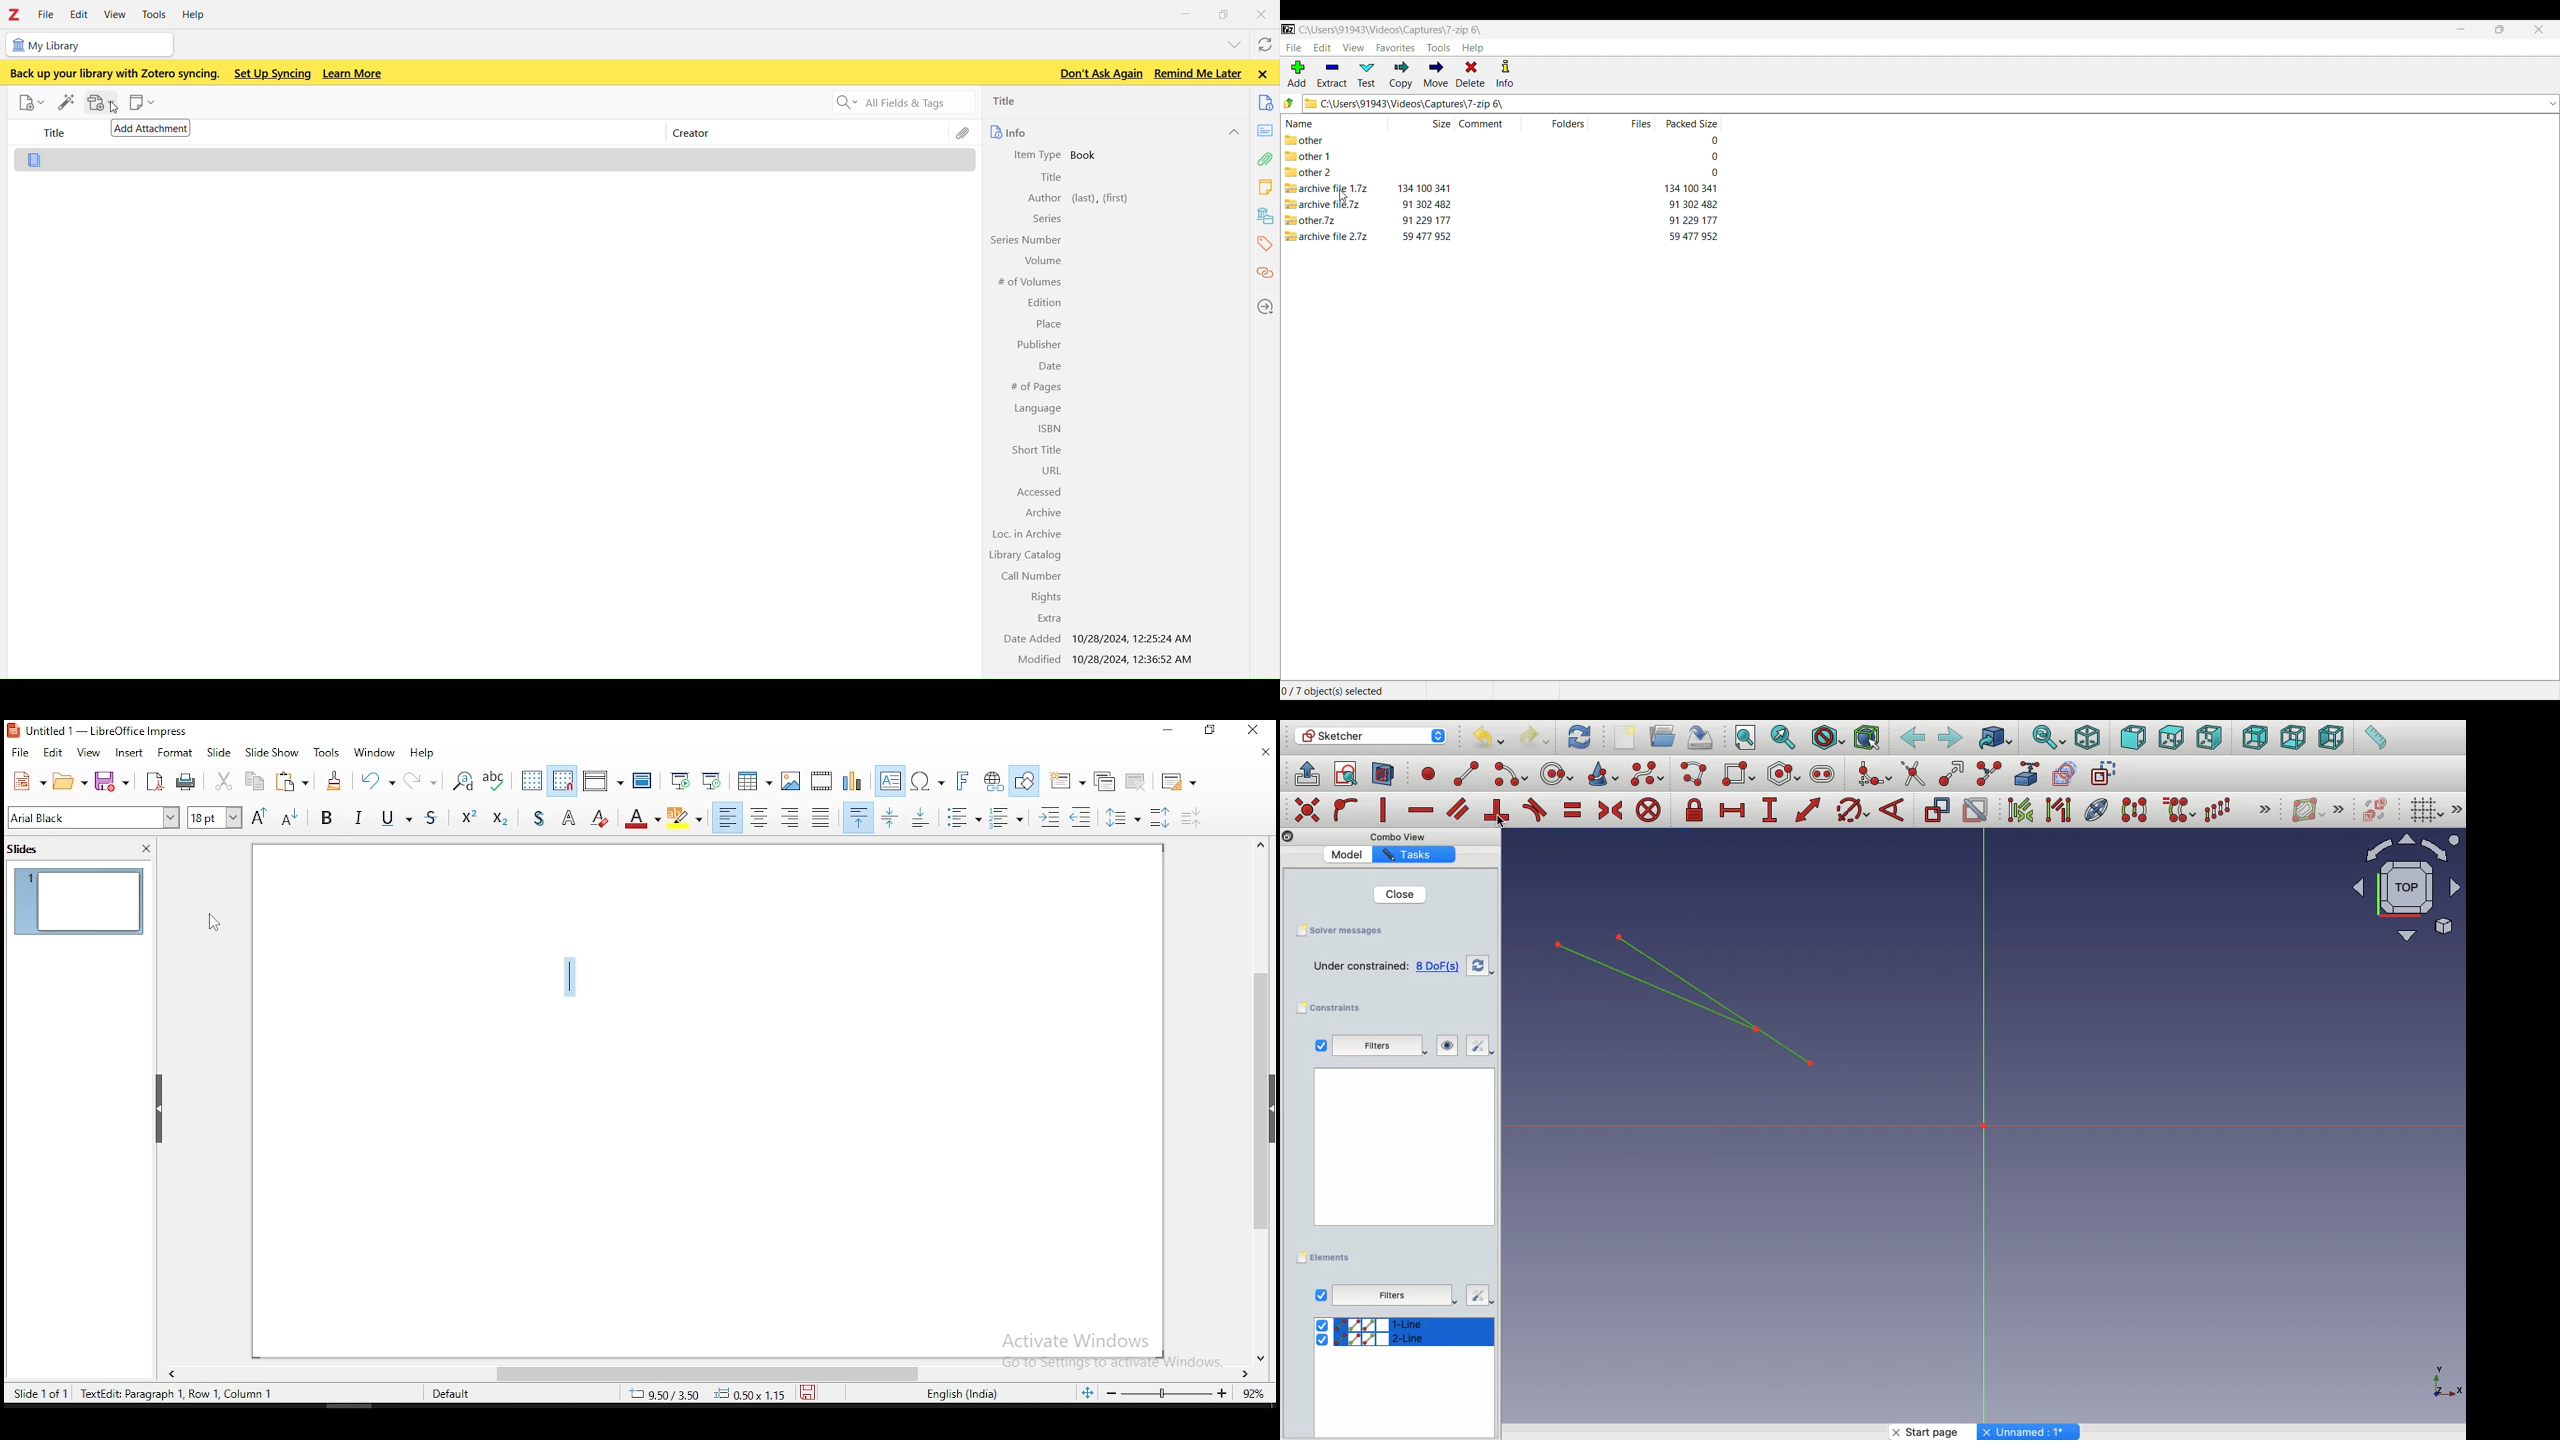  Describe the element at coordinates (1314, 157) in the screenshot. I see `other 1 ` at that location.